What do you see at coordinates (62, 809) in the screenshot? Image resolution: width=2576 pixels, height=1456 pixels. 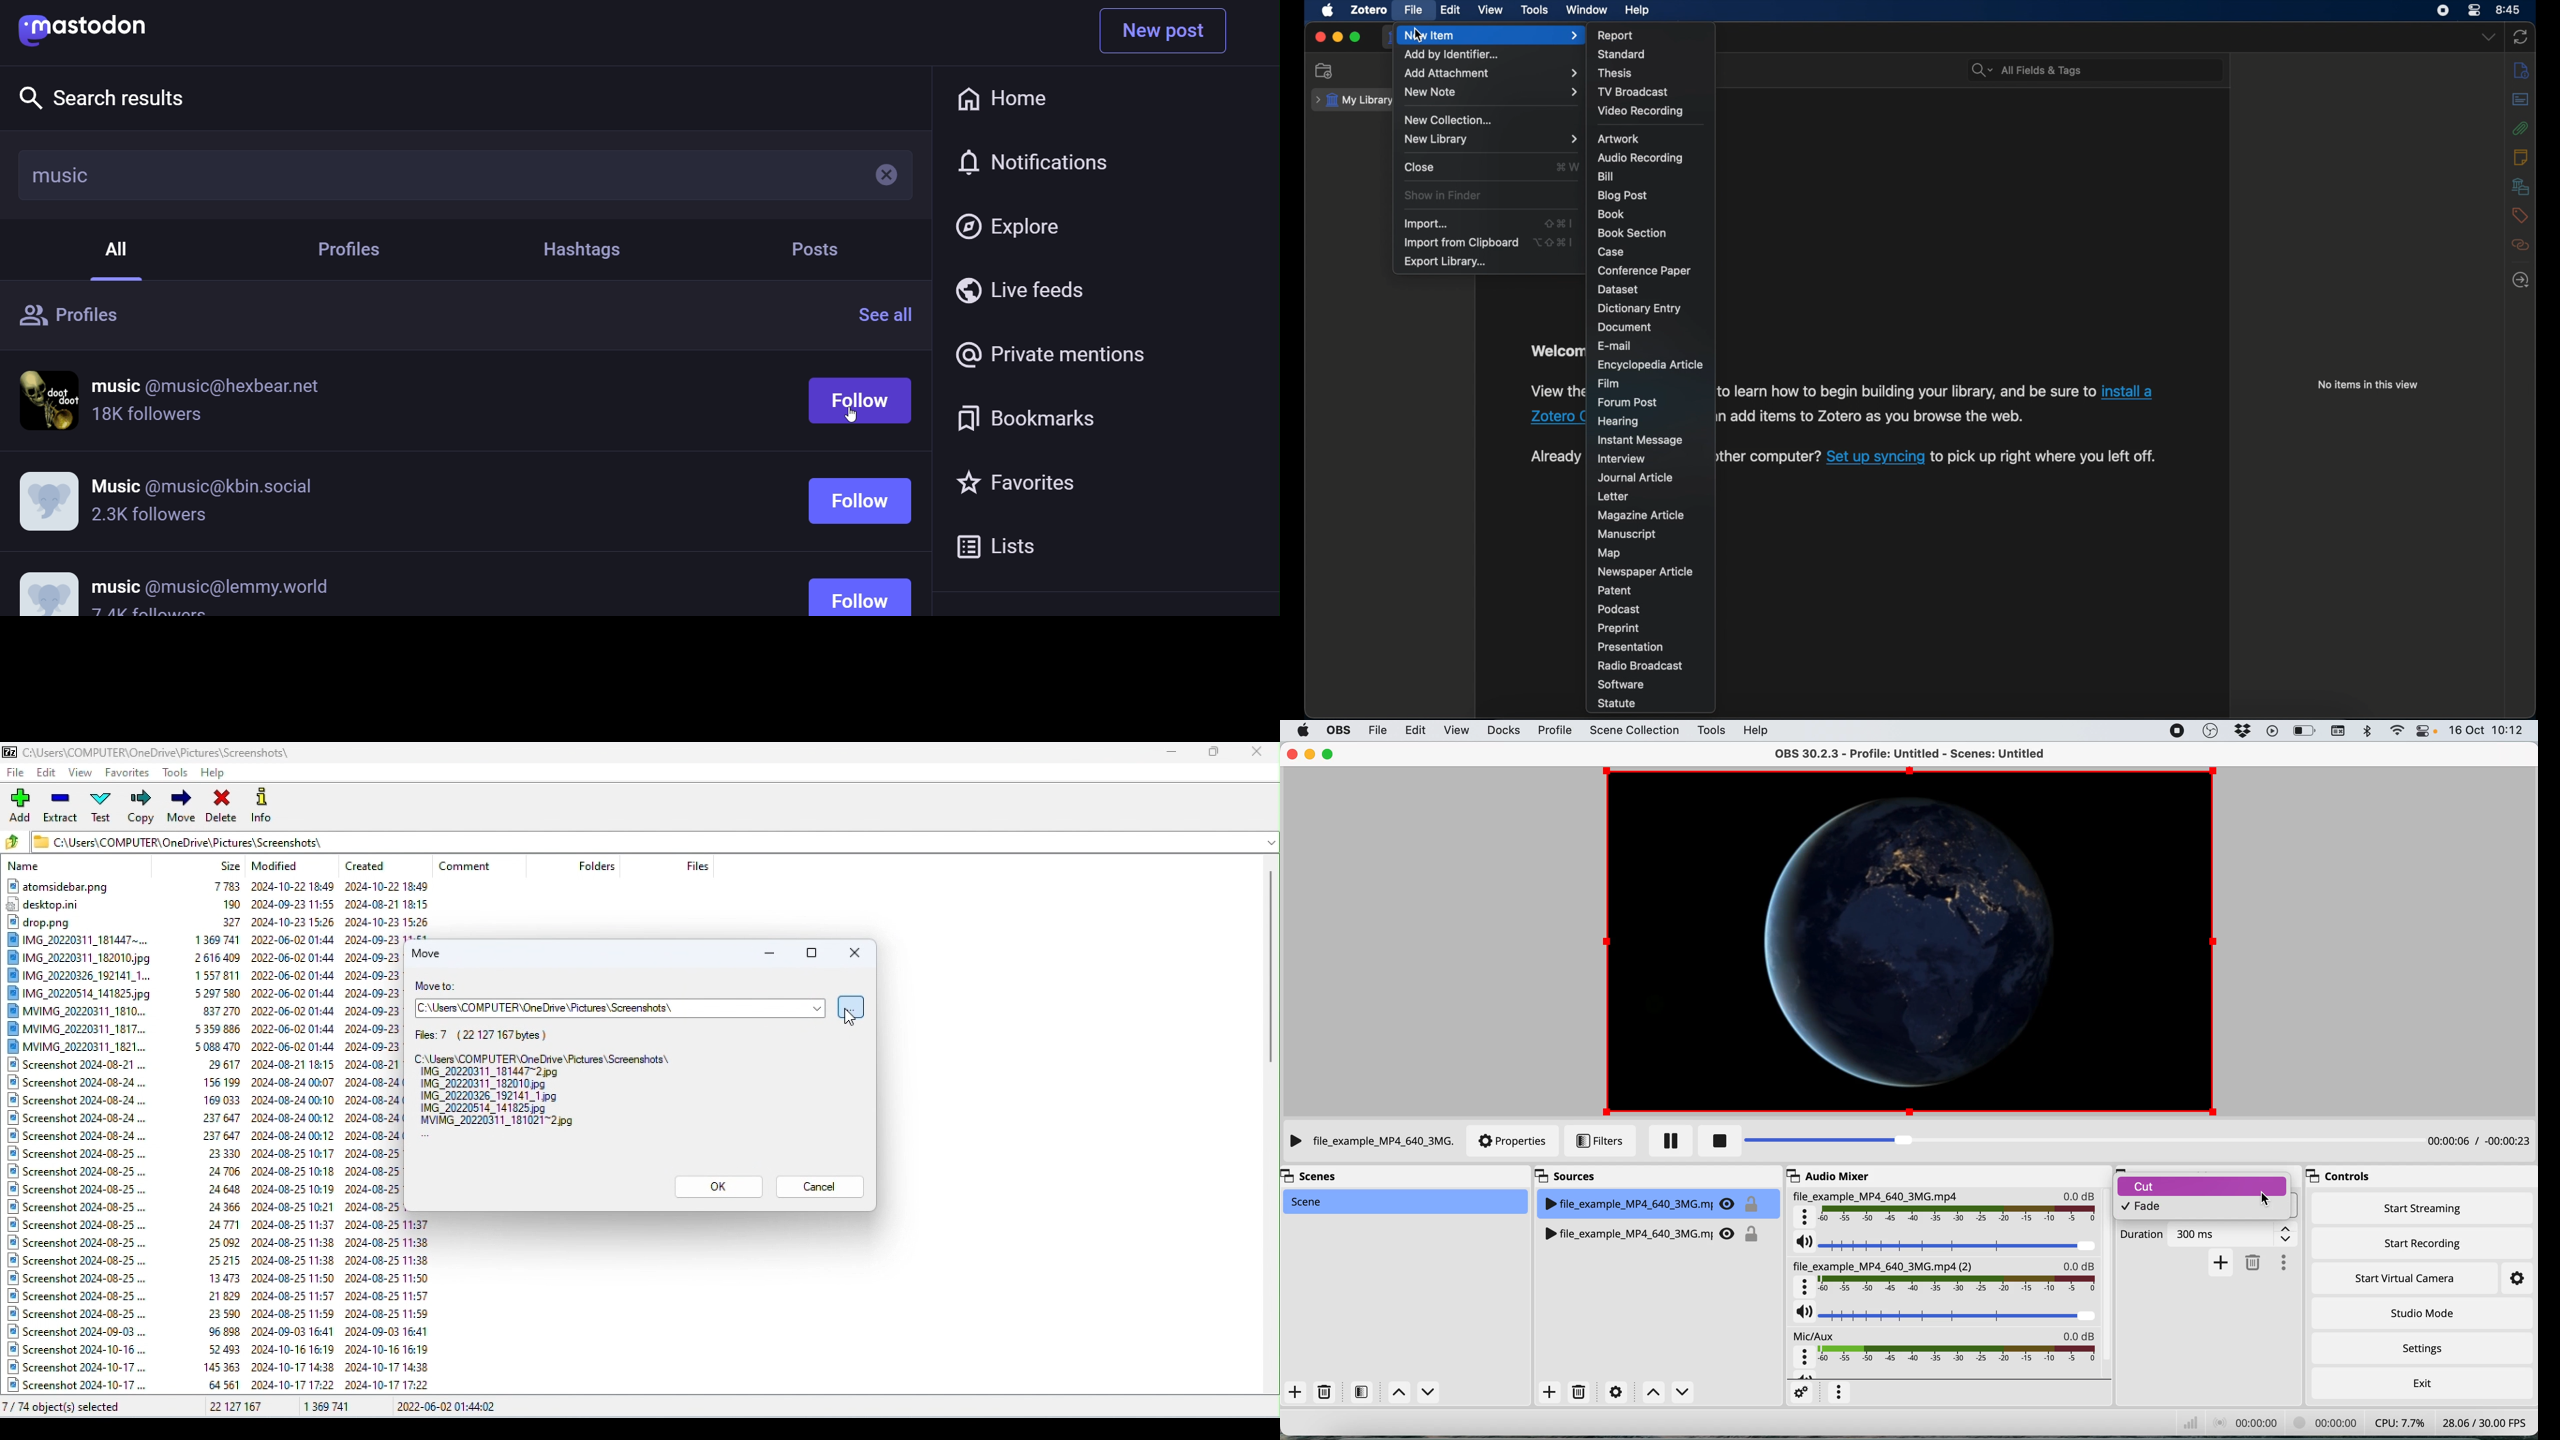 I see `Extract` at bounding box center [62, 809].